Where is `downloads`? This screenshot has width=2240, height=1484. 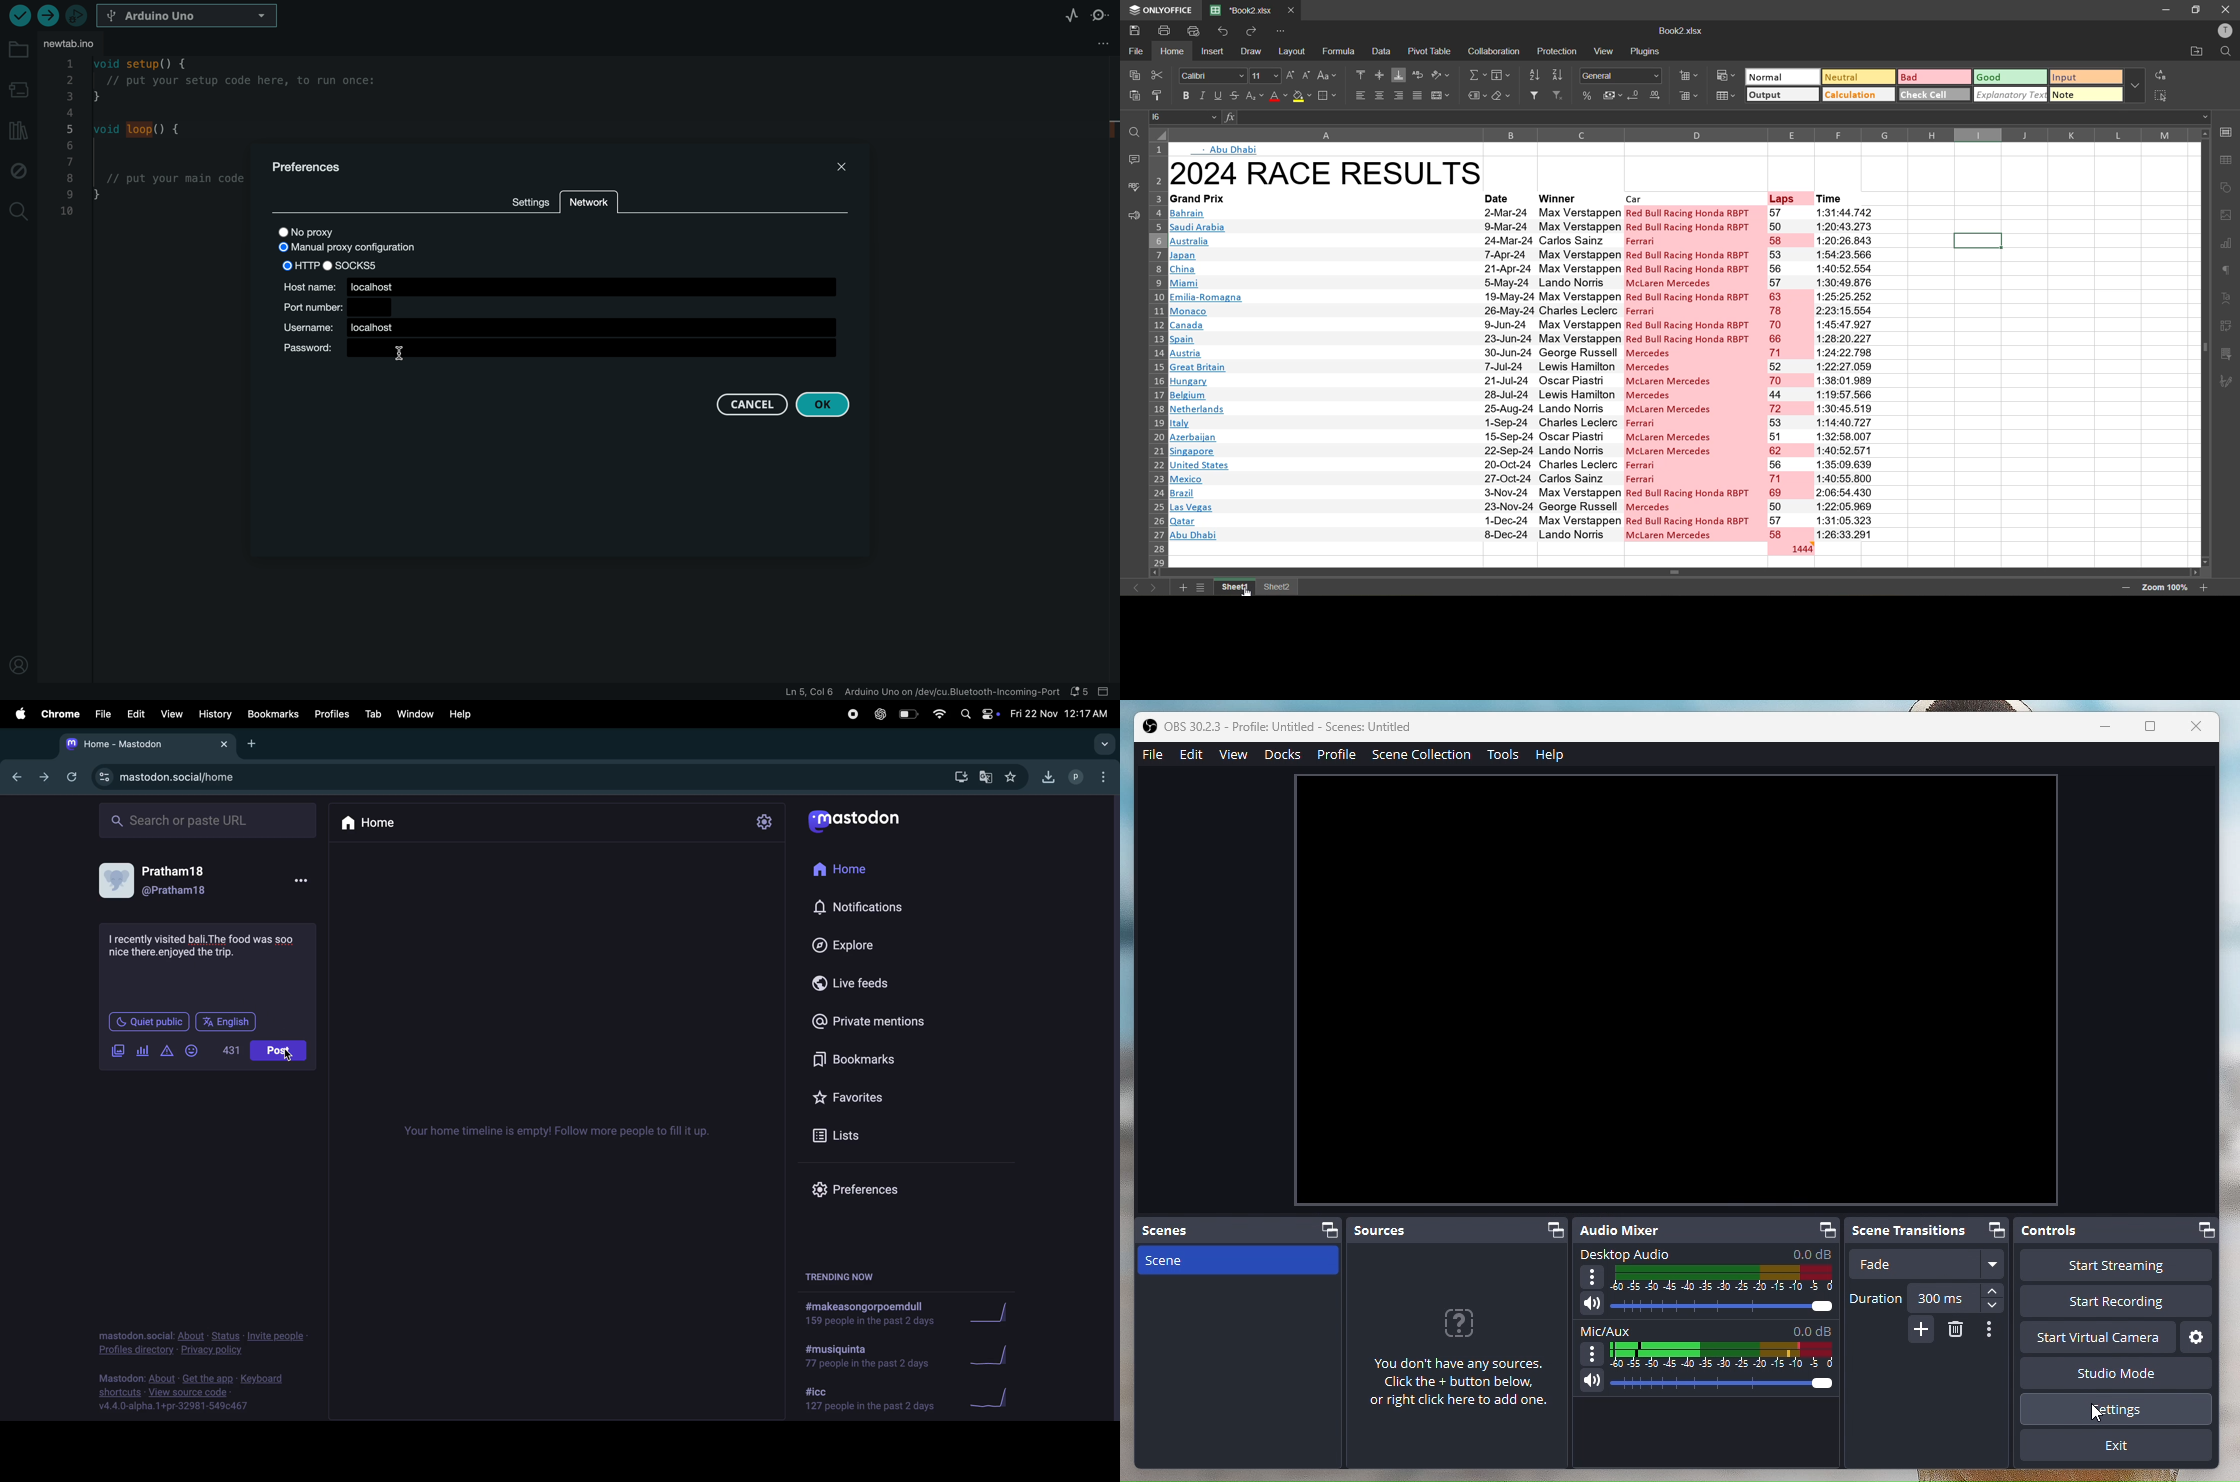 downloads is located at coordinates (1045, 779).